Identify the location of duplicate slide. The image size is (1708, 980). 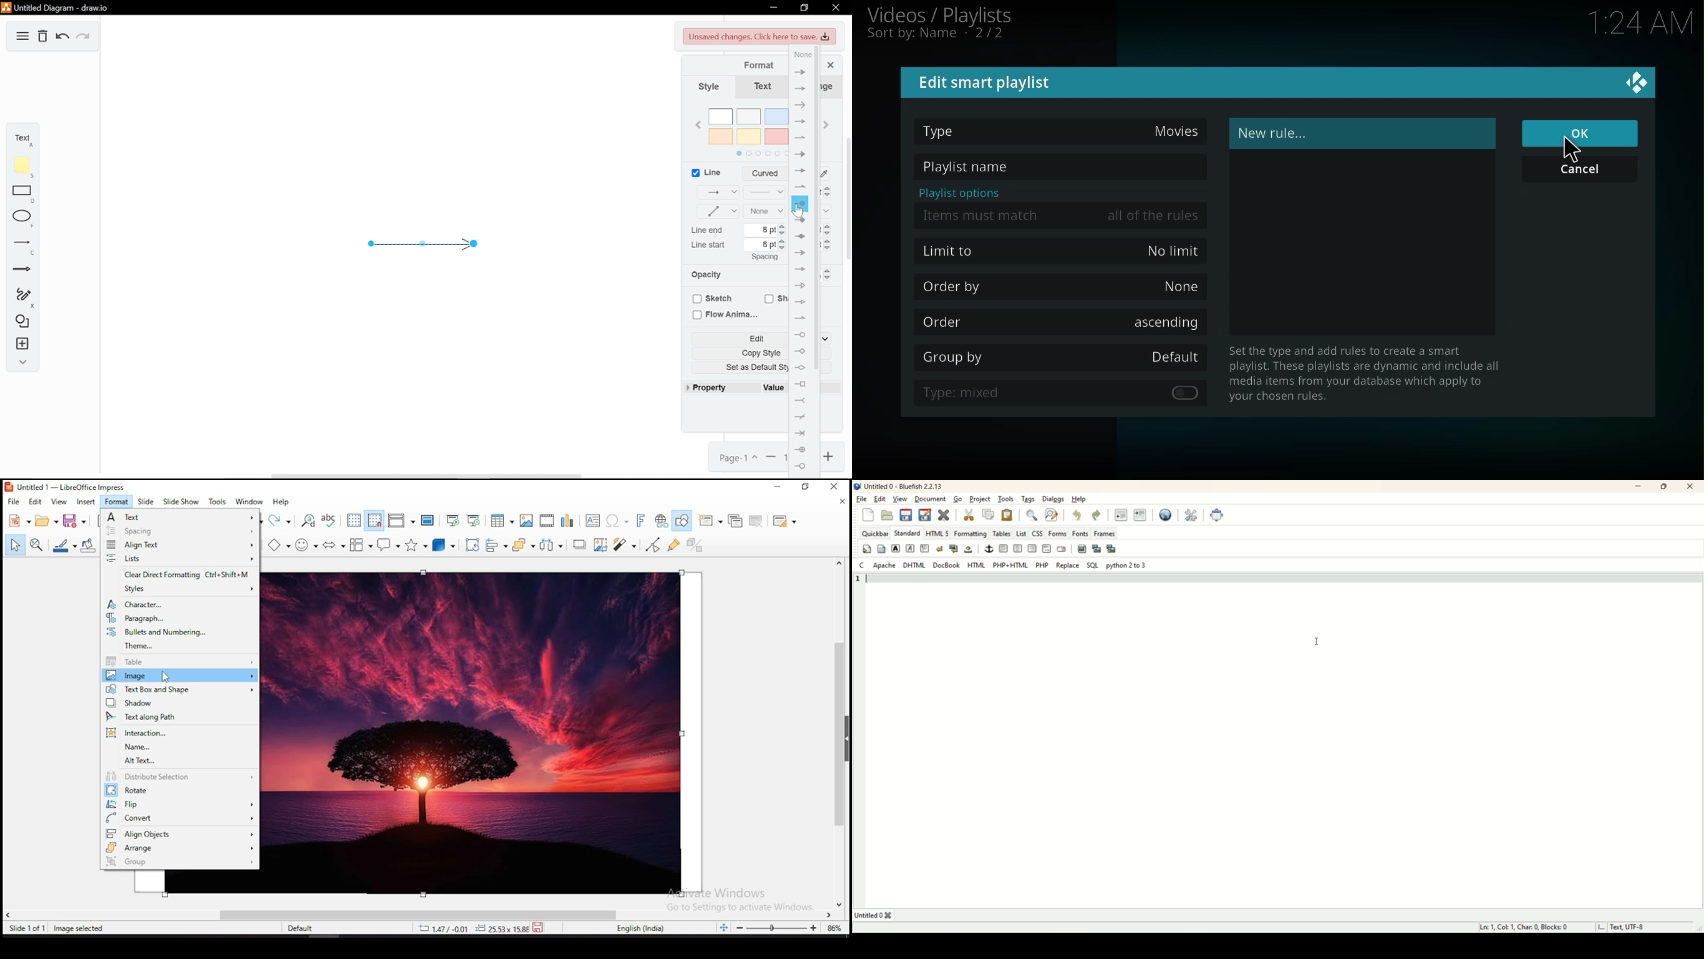
(734, 520).